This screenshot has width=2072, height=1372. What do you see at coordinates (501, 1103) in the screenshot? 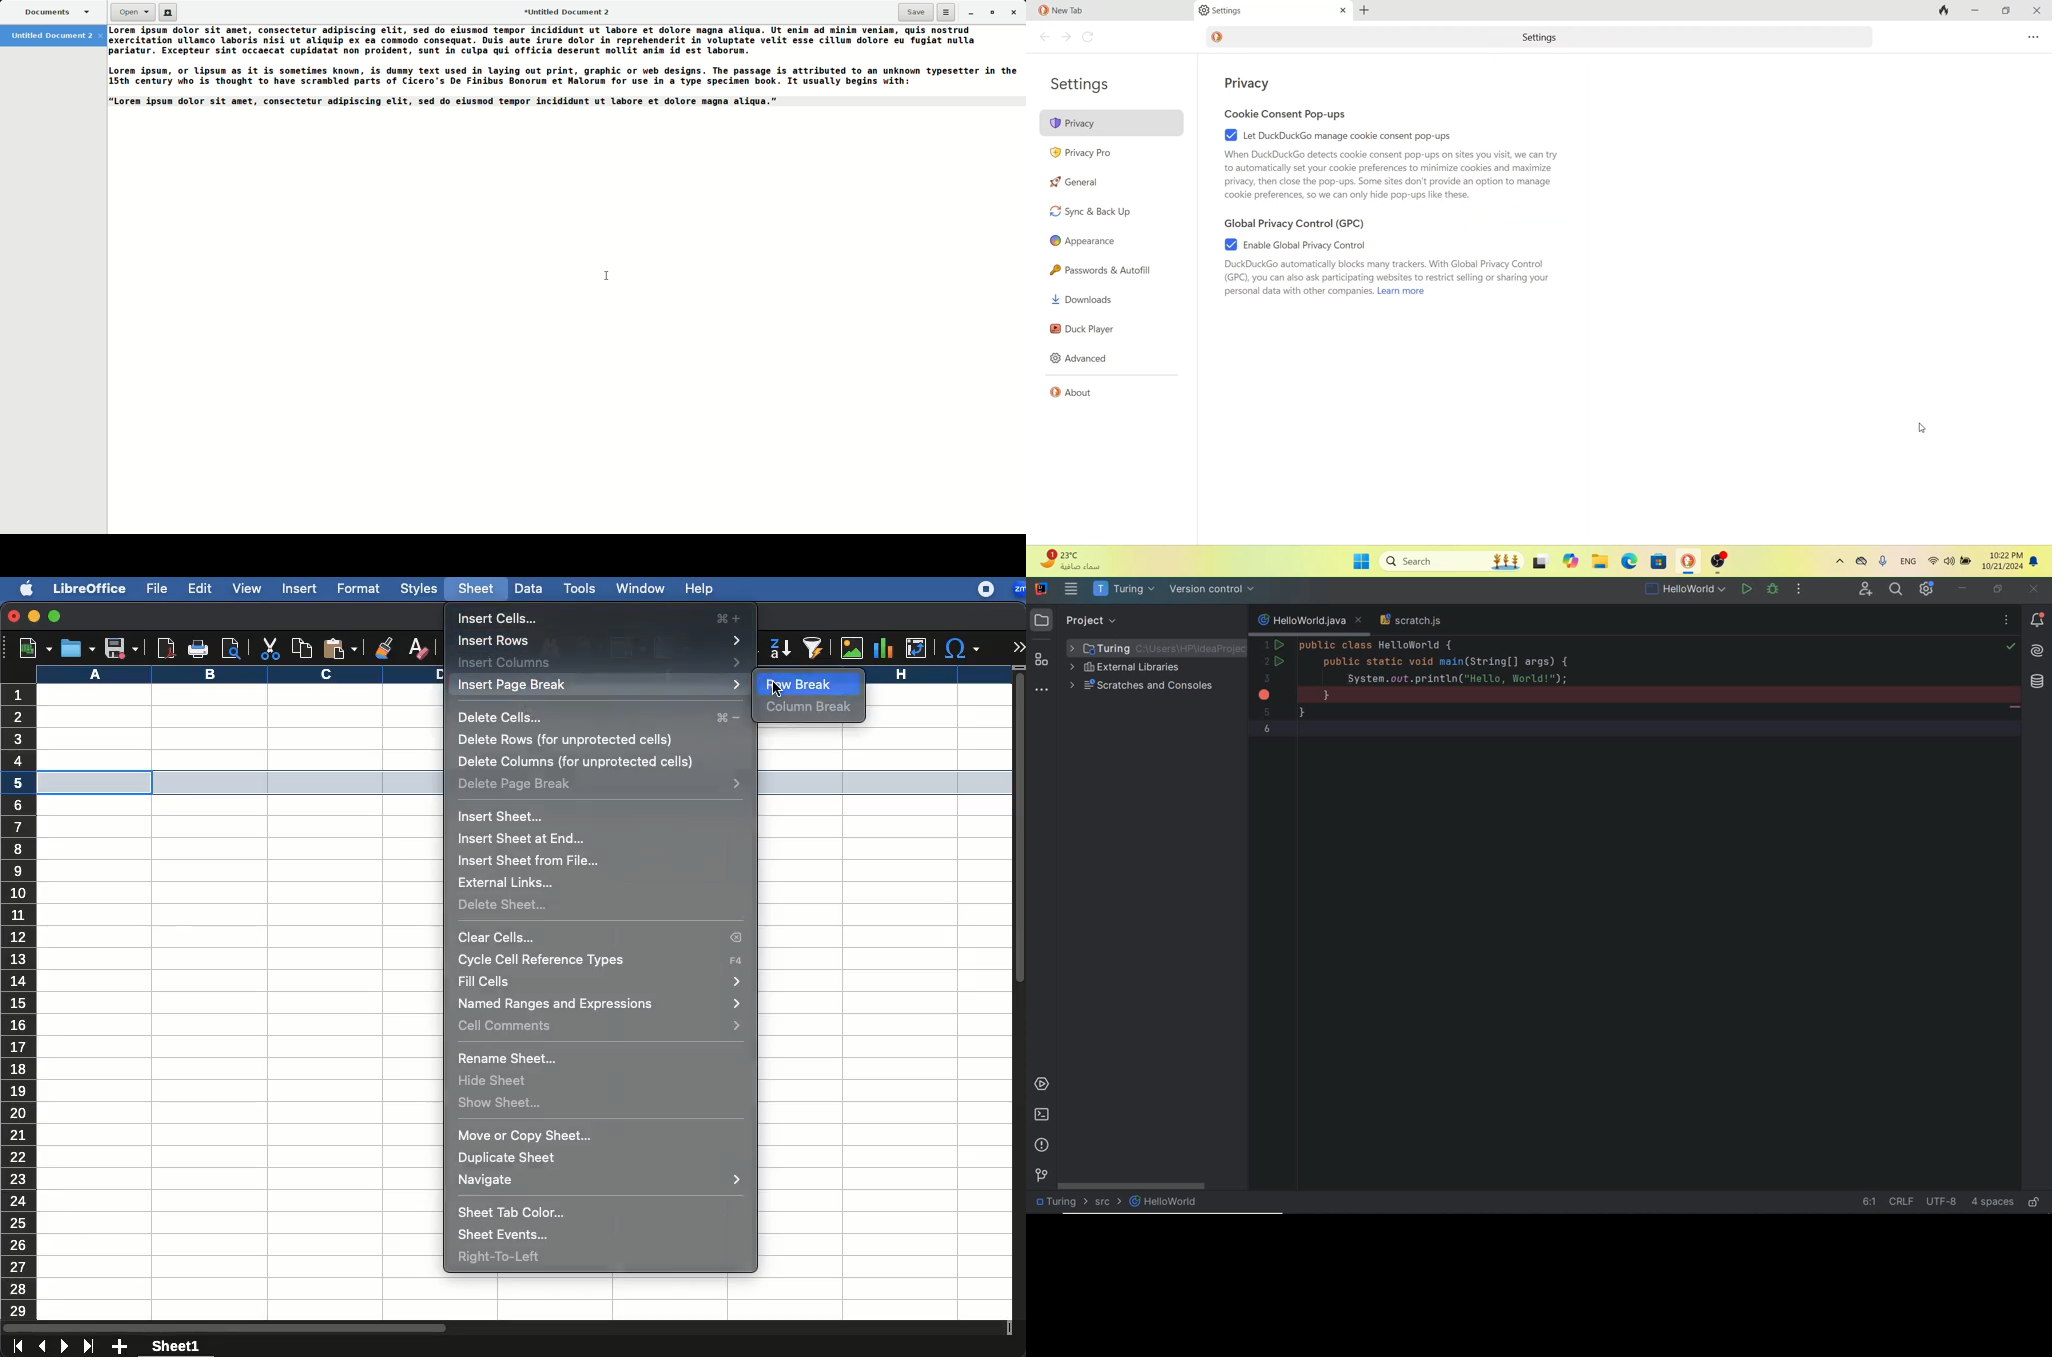
I see `show sheet` at bounding box center [501, 1103].